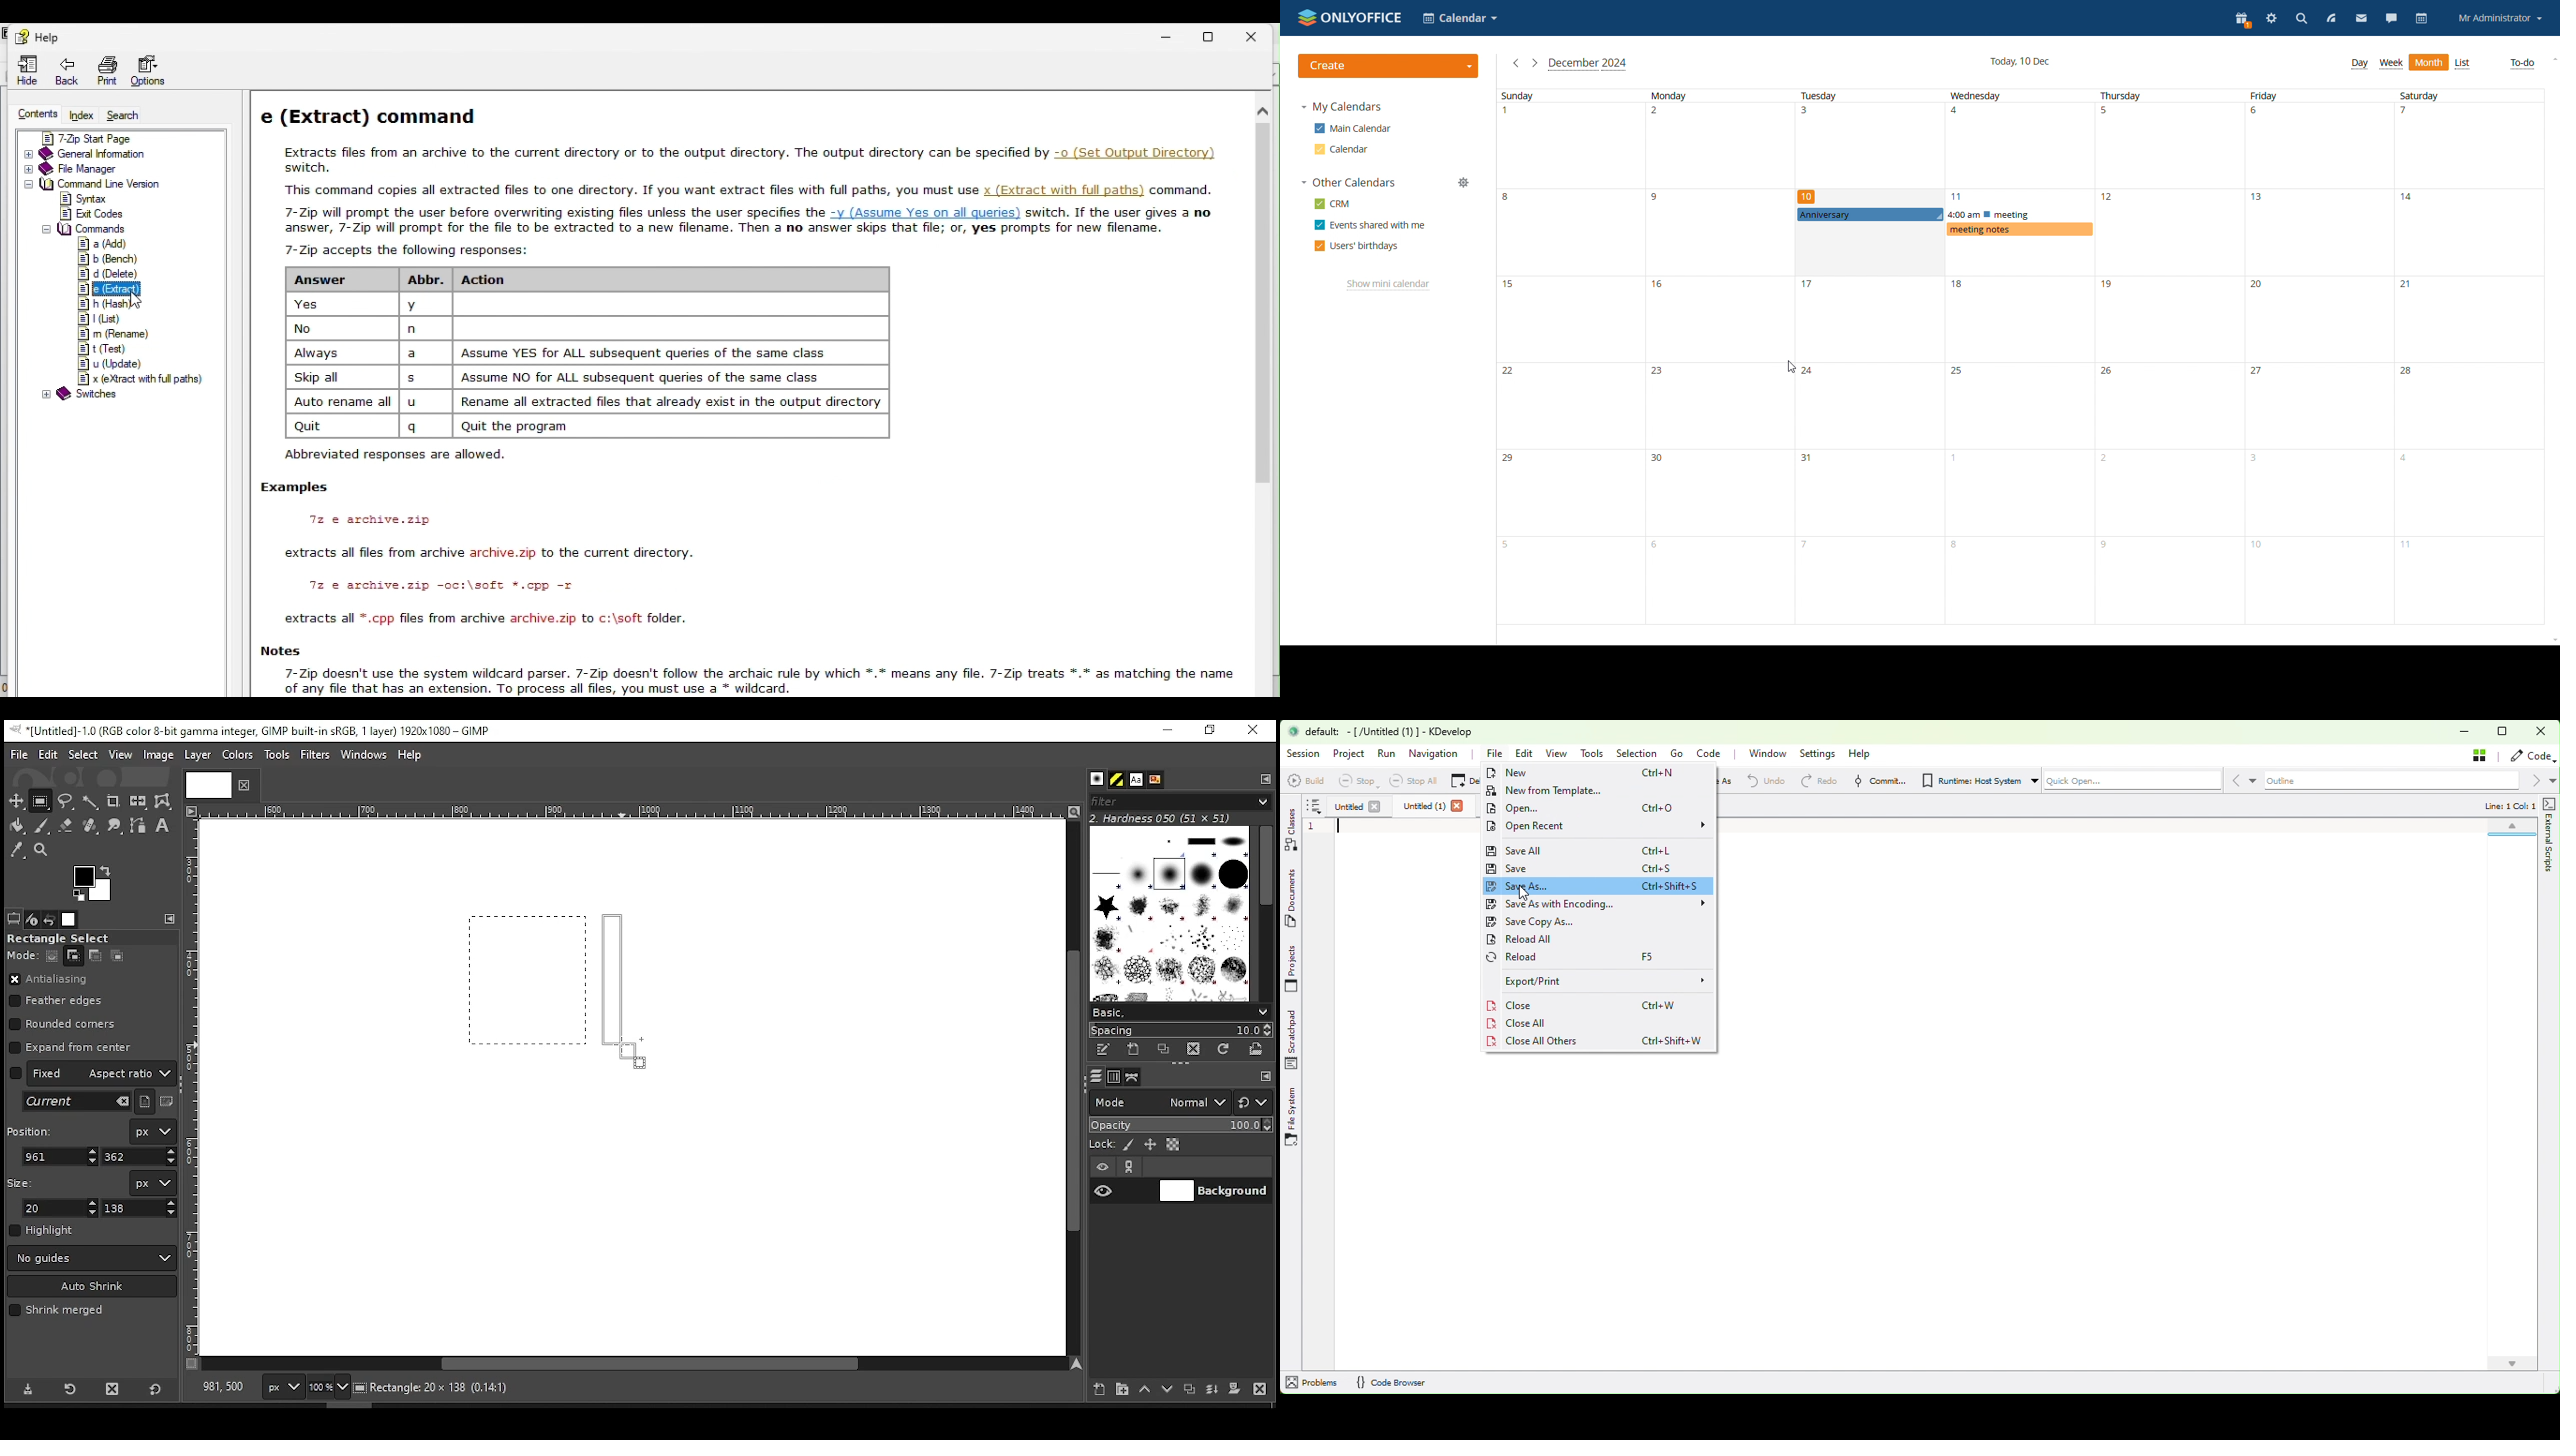 The image size is (2576, 1456). I want to click on feed, so click(2330, 18).